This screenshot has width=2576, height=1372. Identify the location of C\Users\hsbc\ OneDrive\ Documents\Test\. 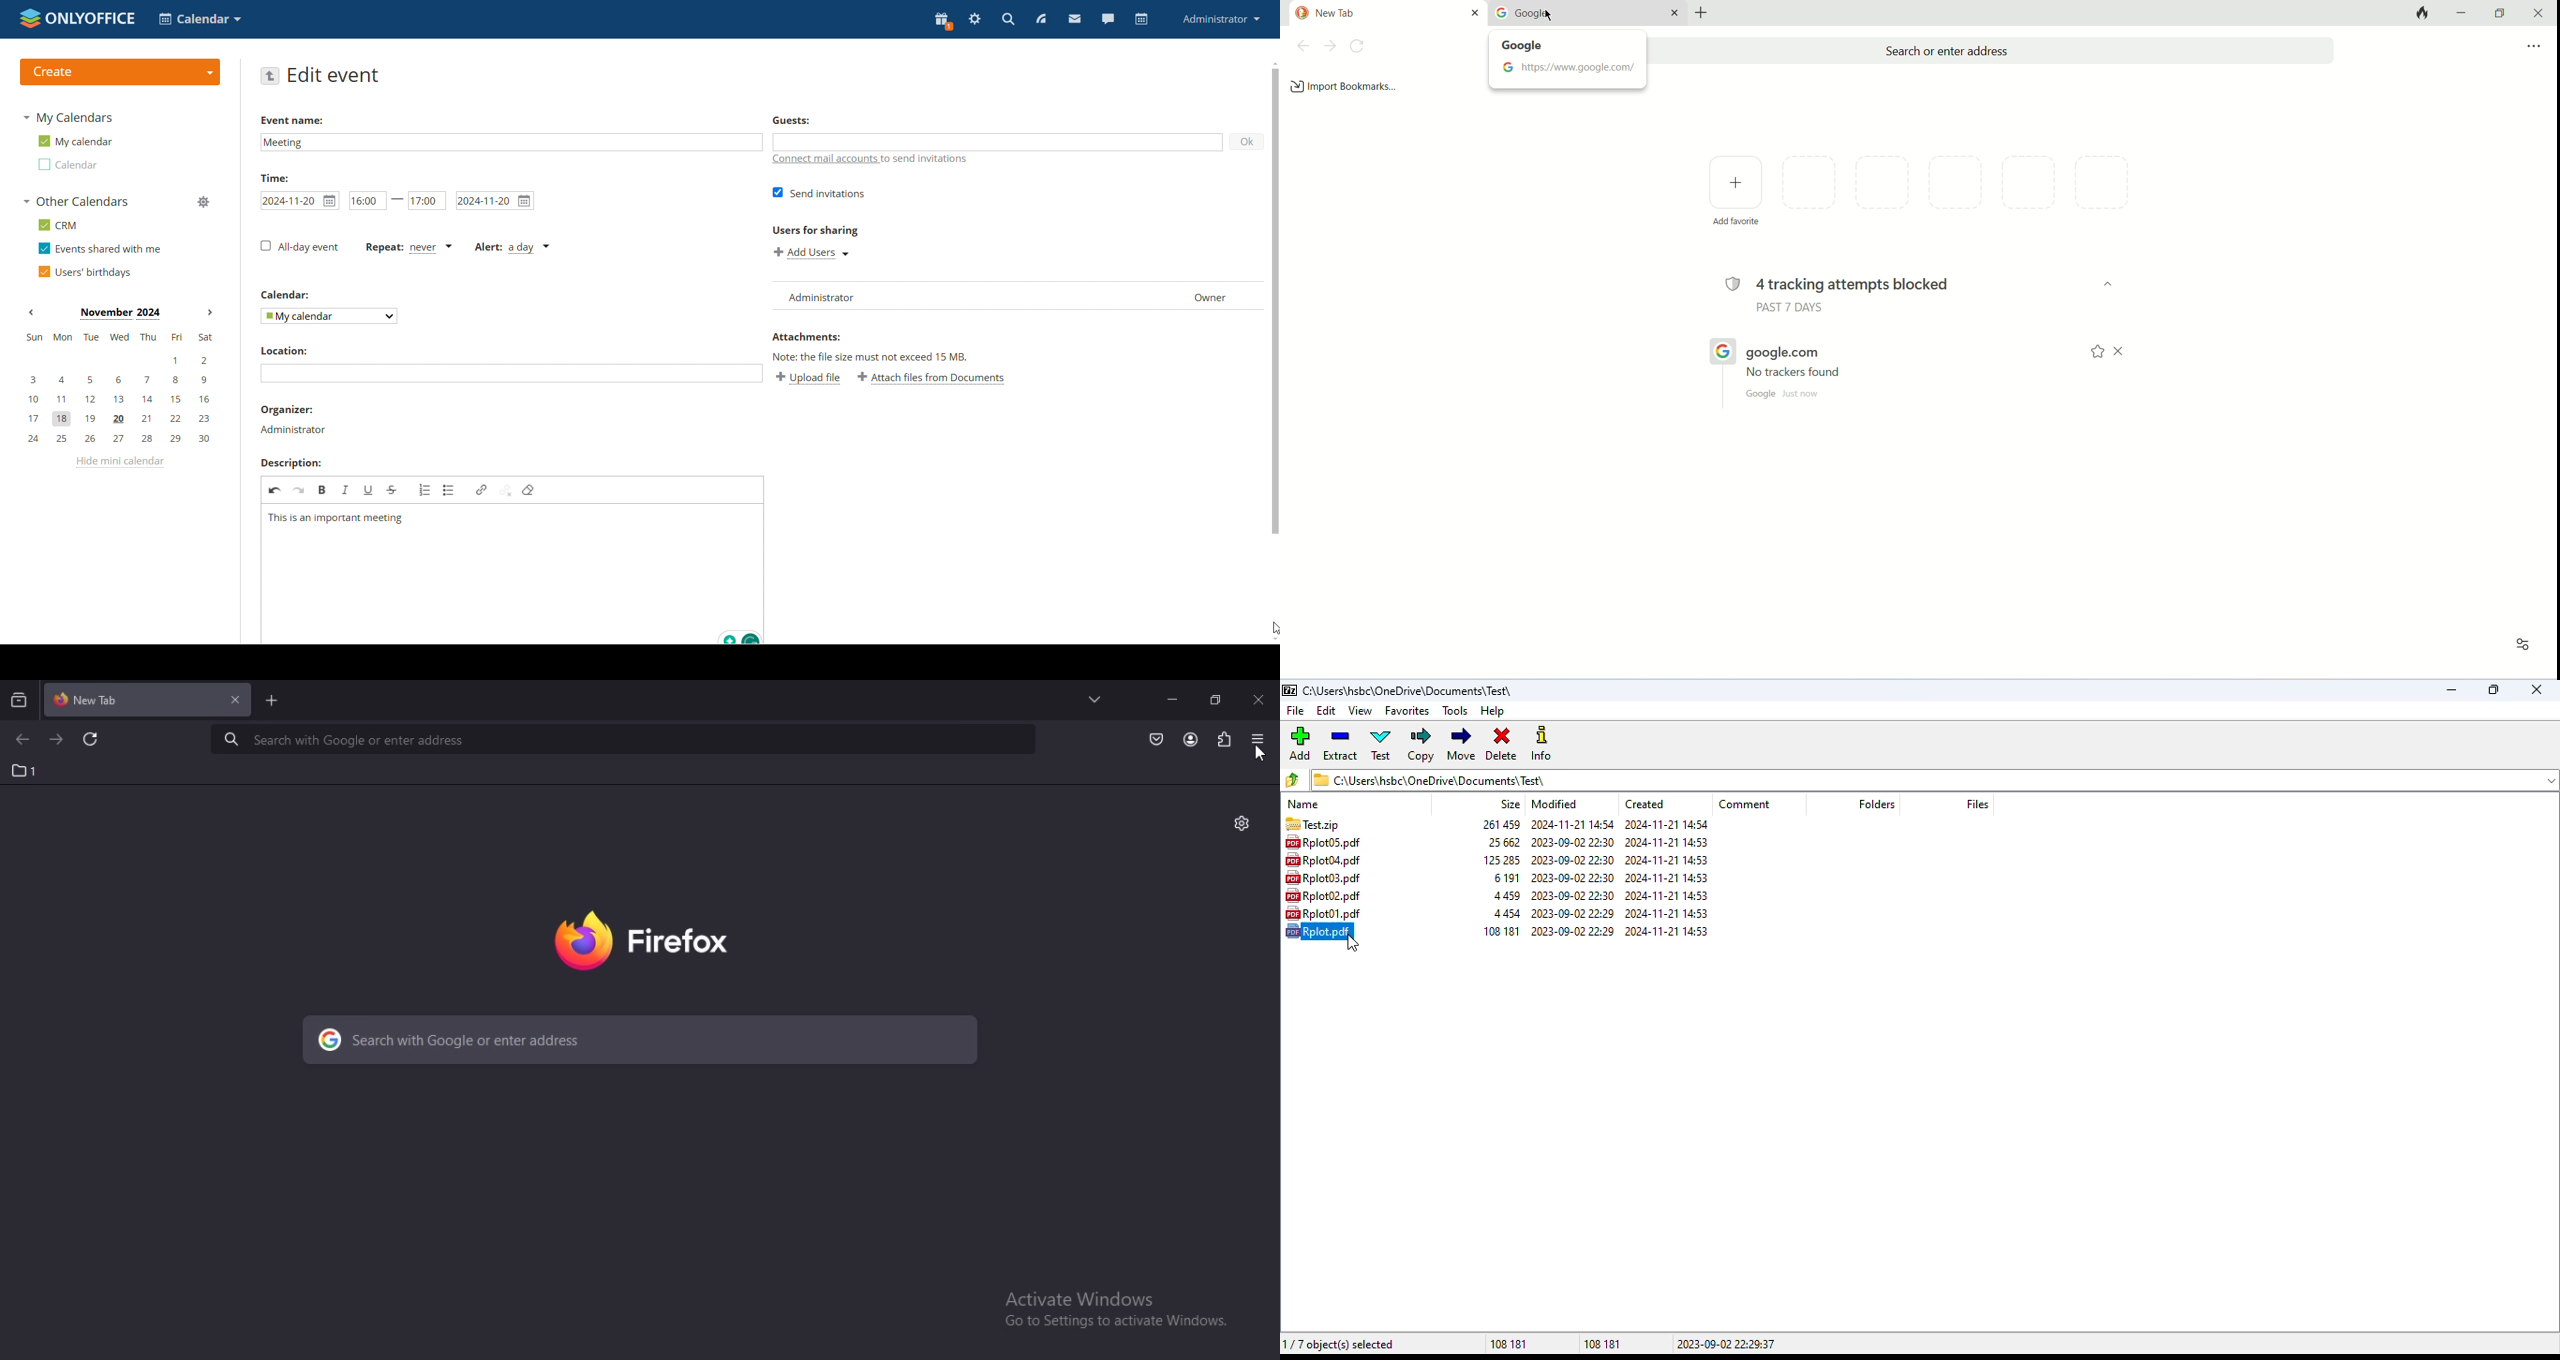
(1933, 781).